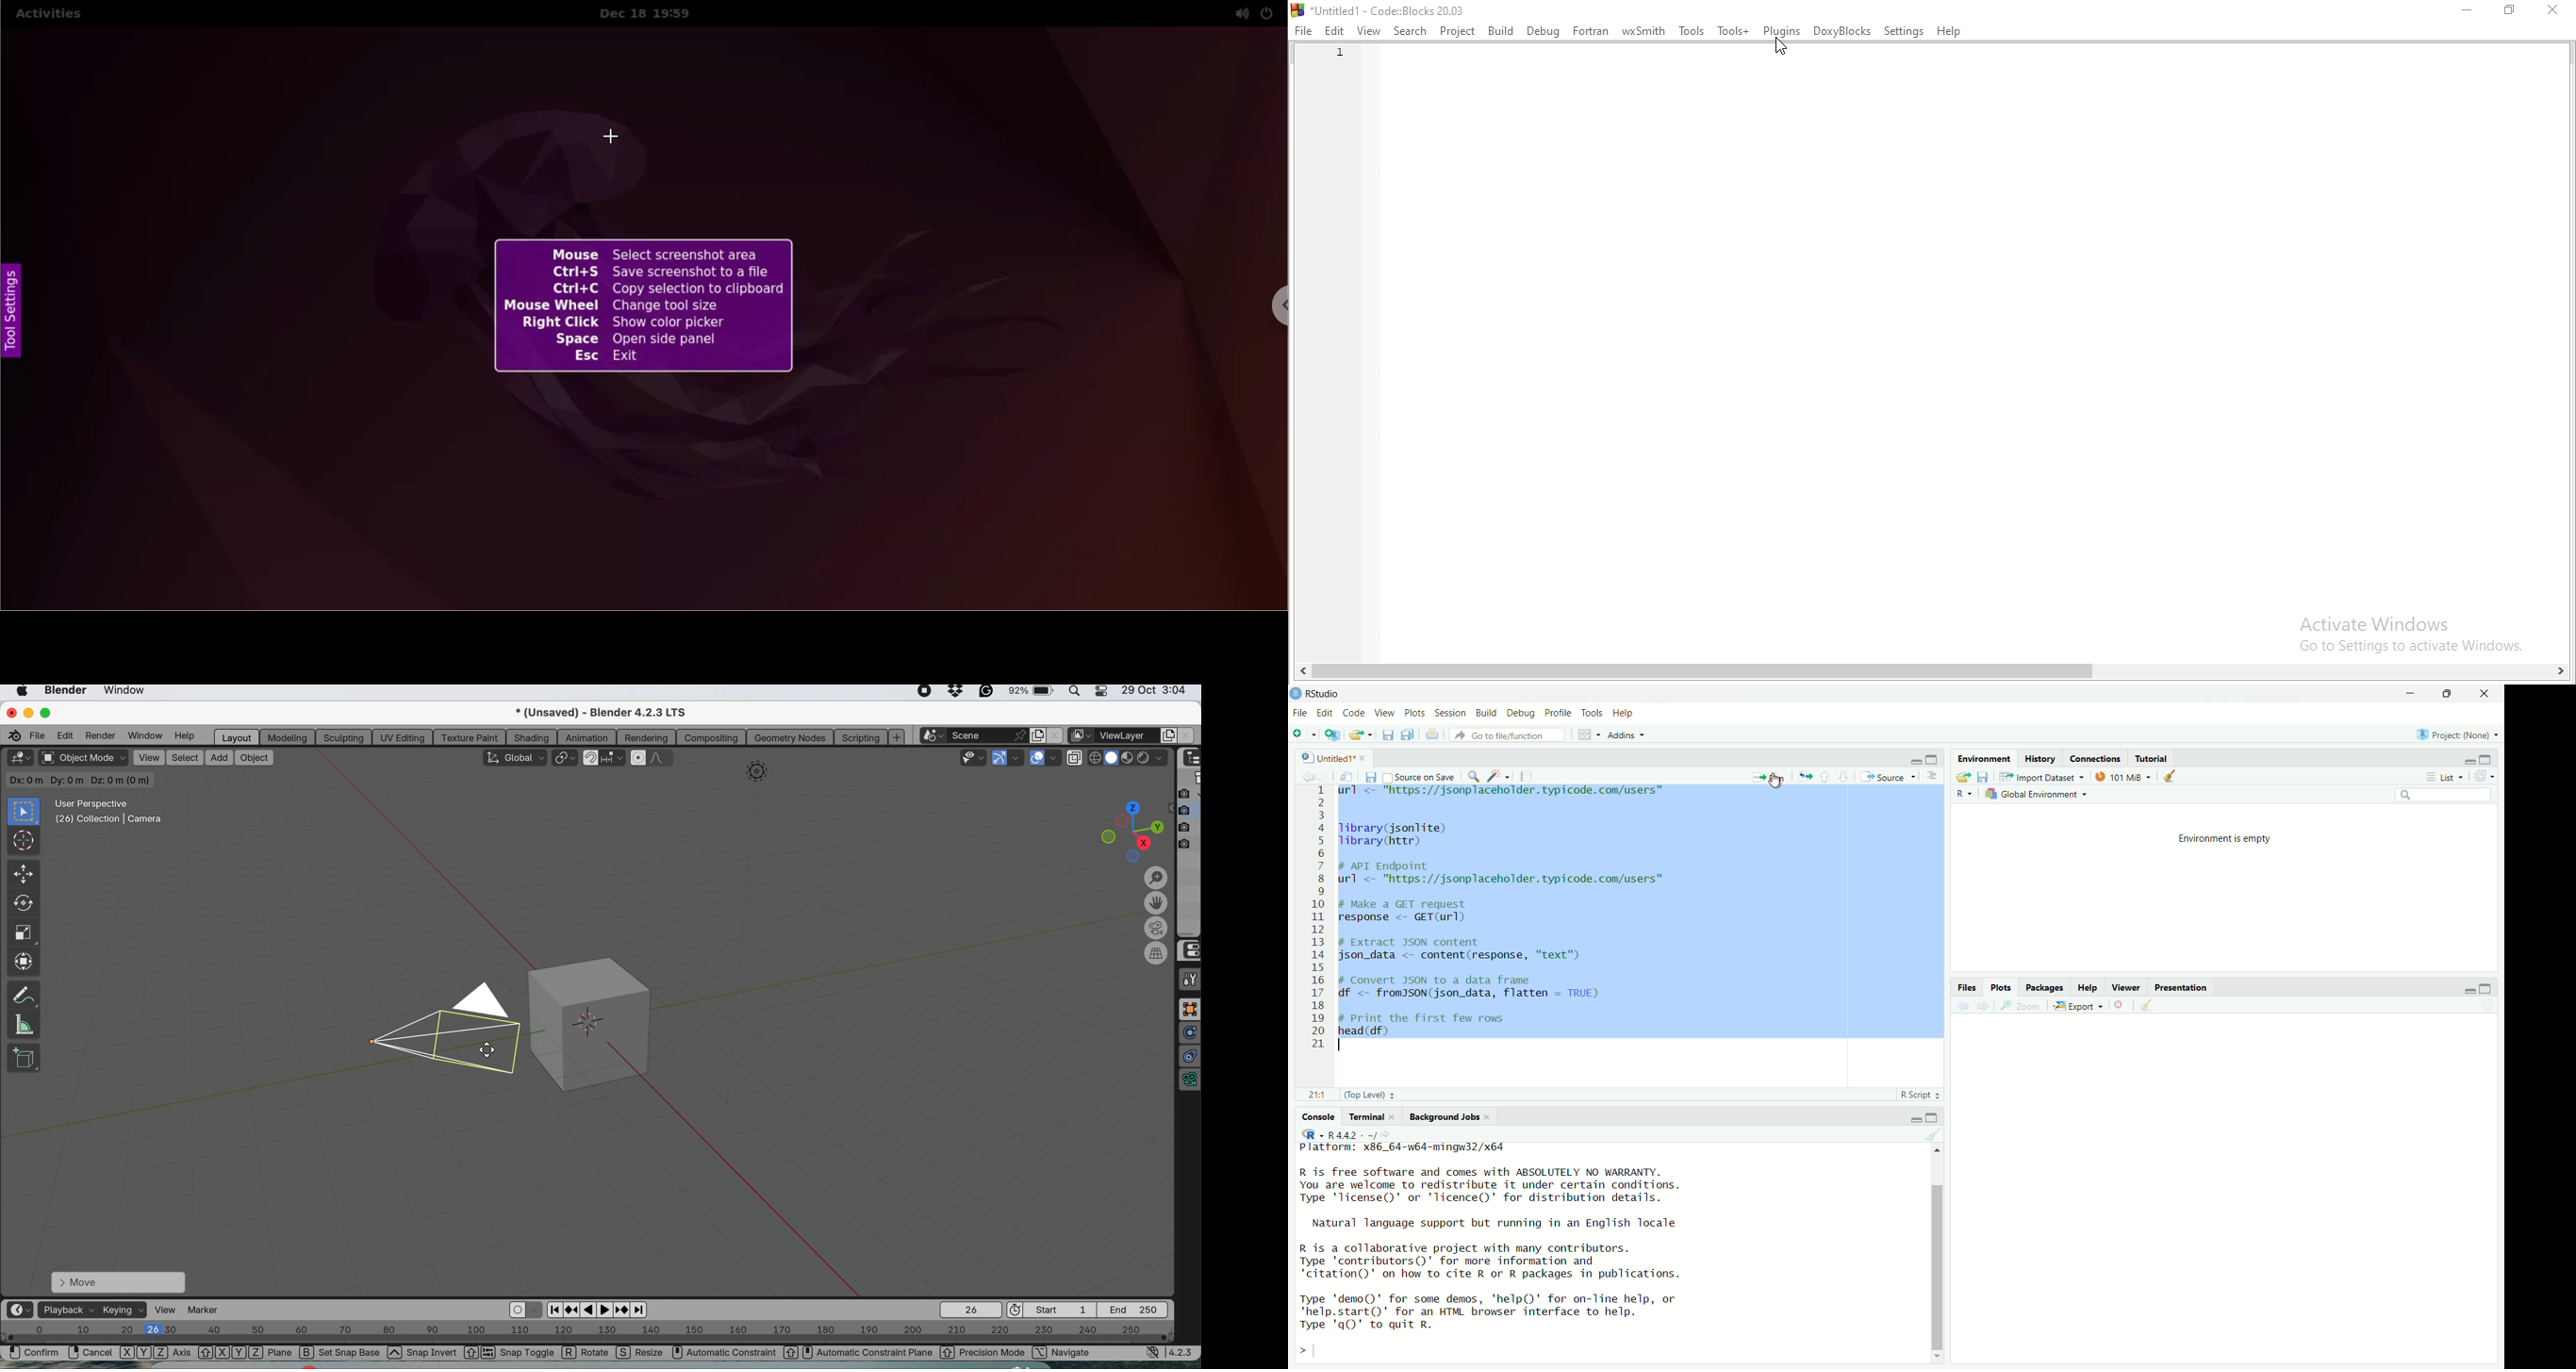 The width and height of the screenshot is (2576, 1372). Describe the element at coordinates (1345, 778) in the screenshot. I see `Show in new window` at that location.